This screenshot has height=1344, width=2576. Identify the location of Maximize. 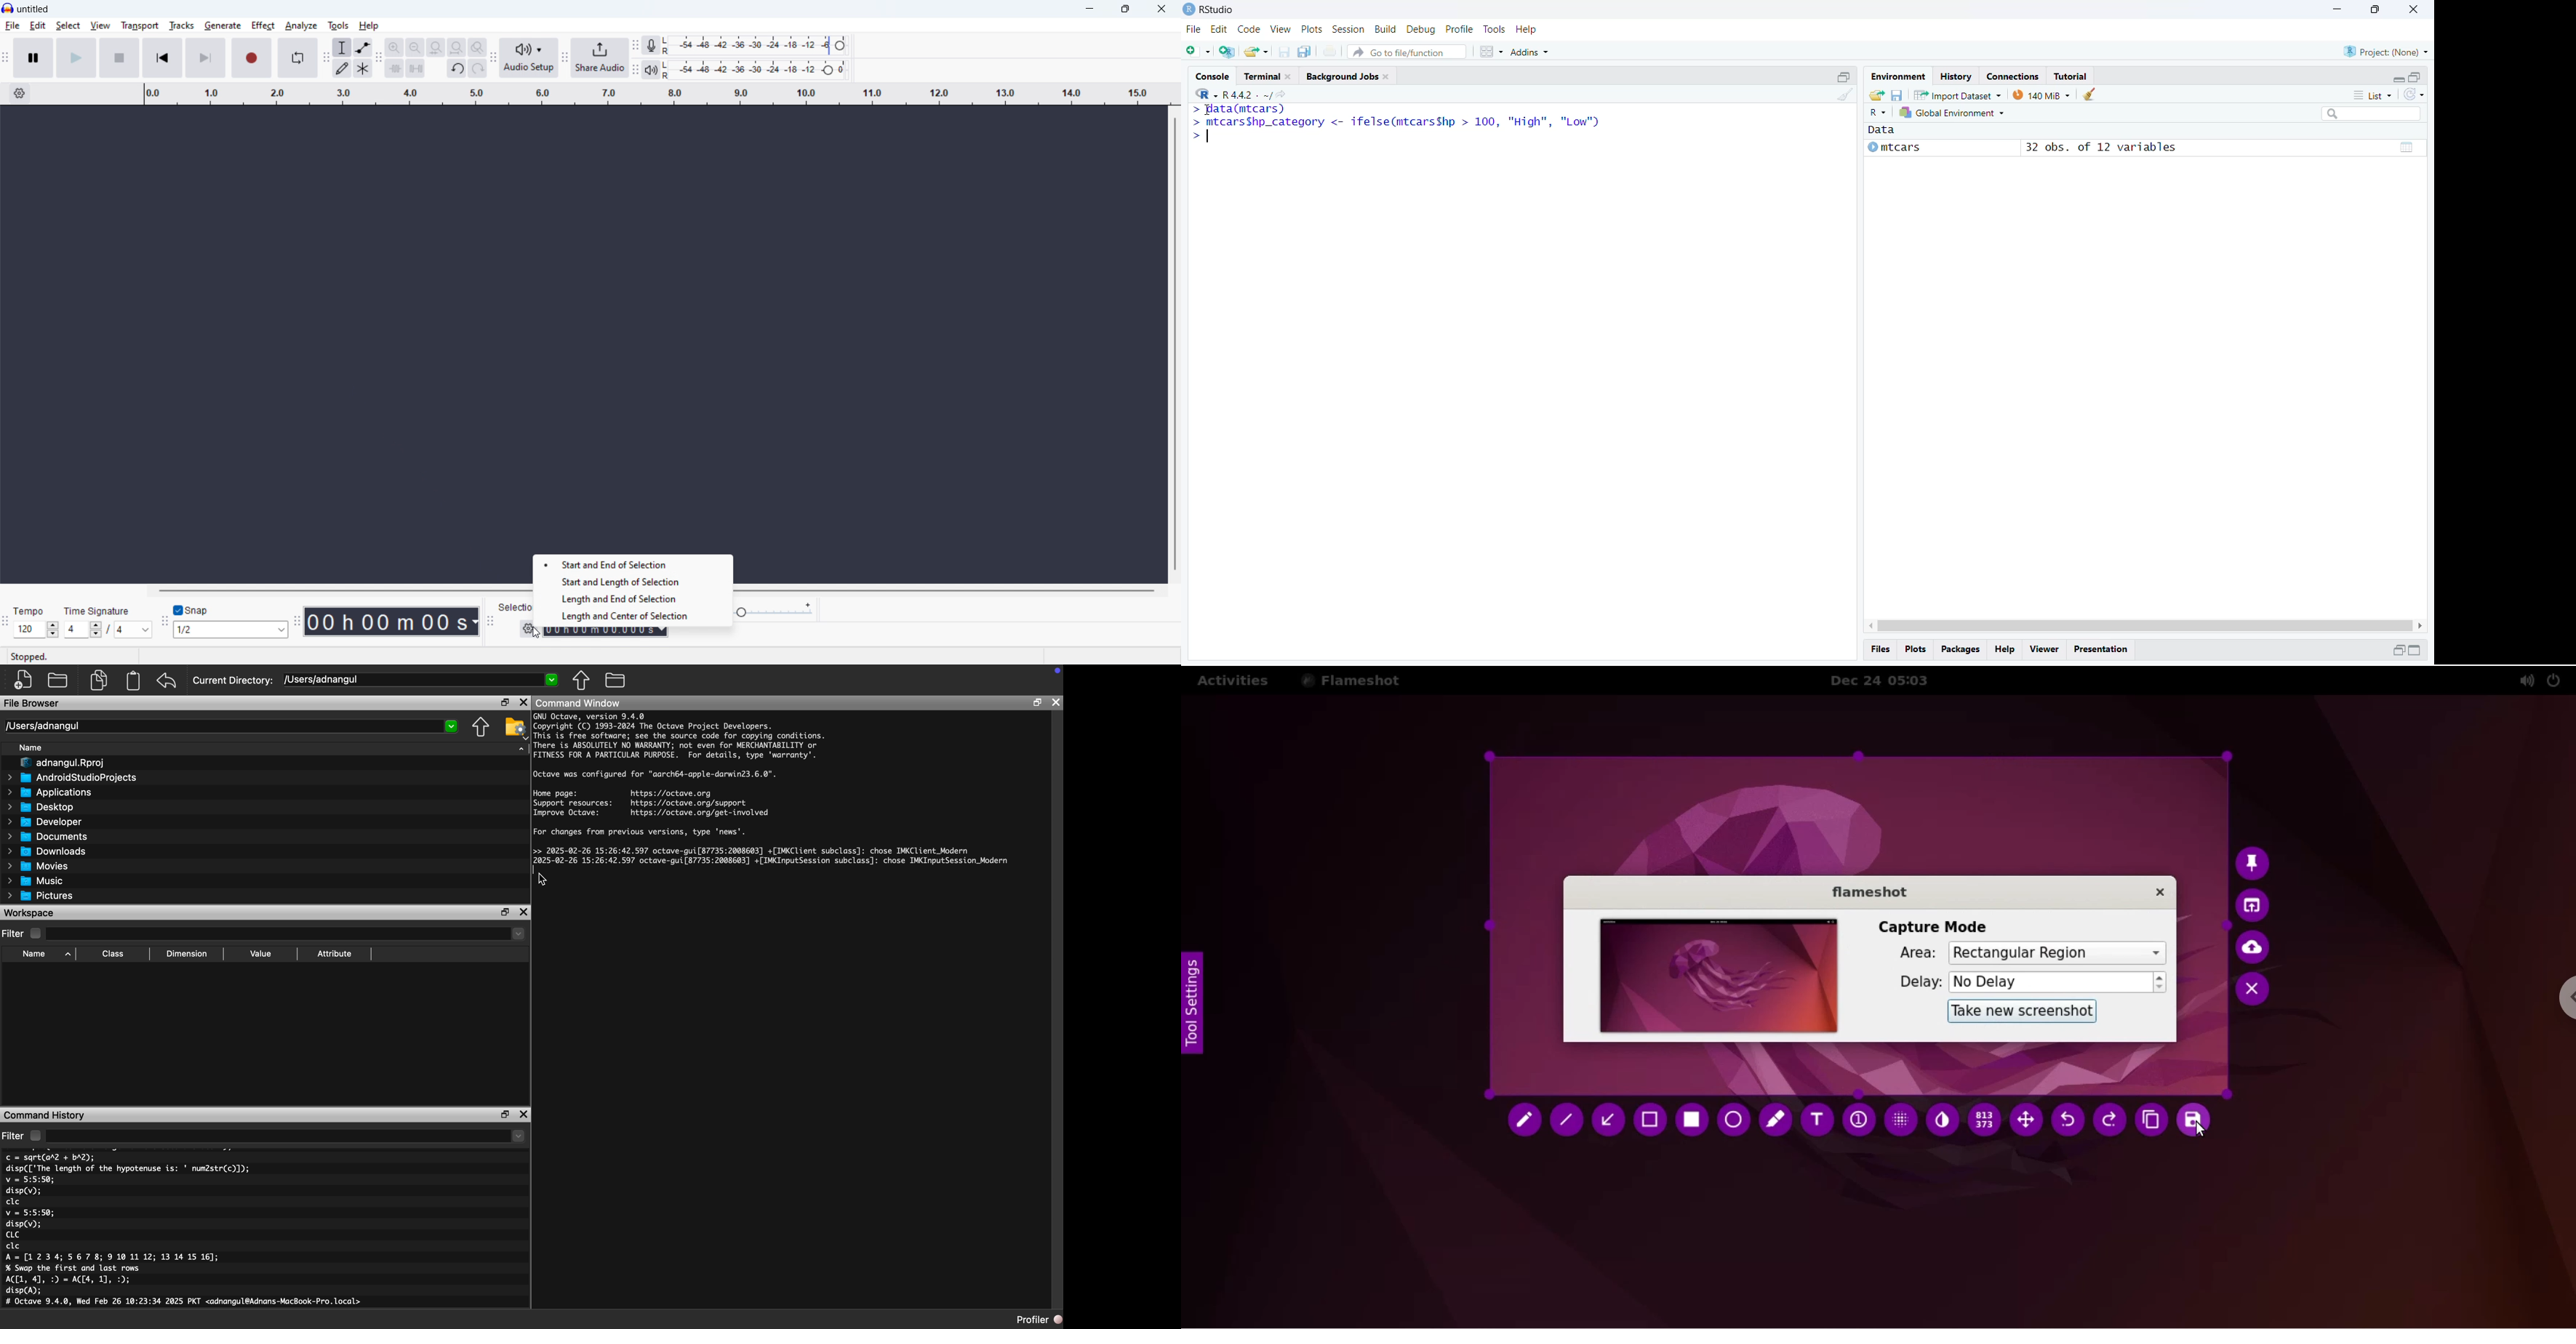
(2419, 650).